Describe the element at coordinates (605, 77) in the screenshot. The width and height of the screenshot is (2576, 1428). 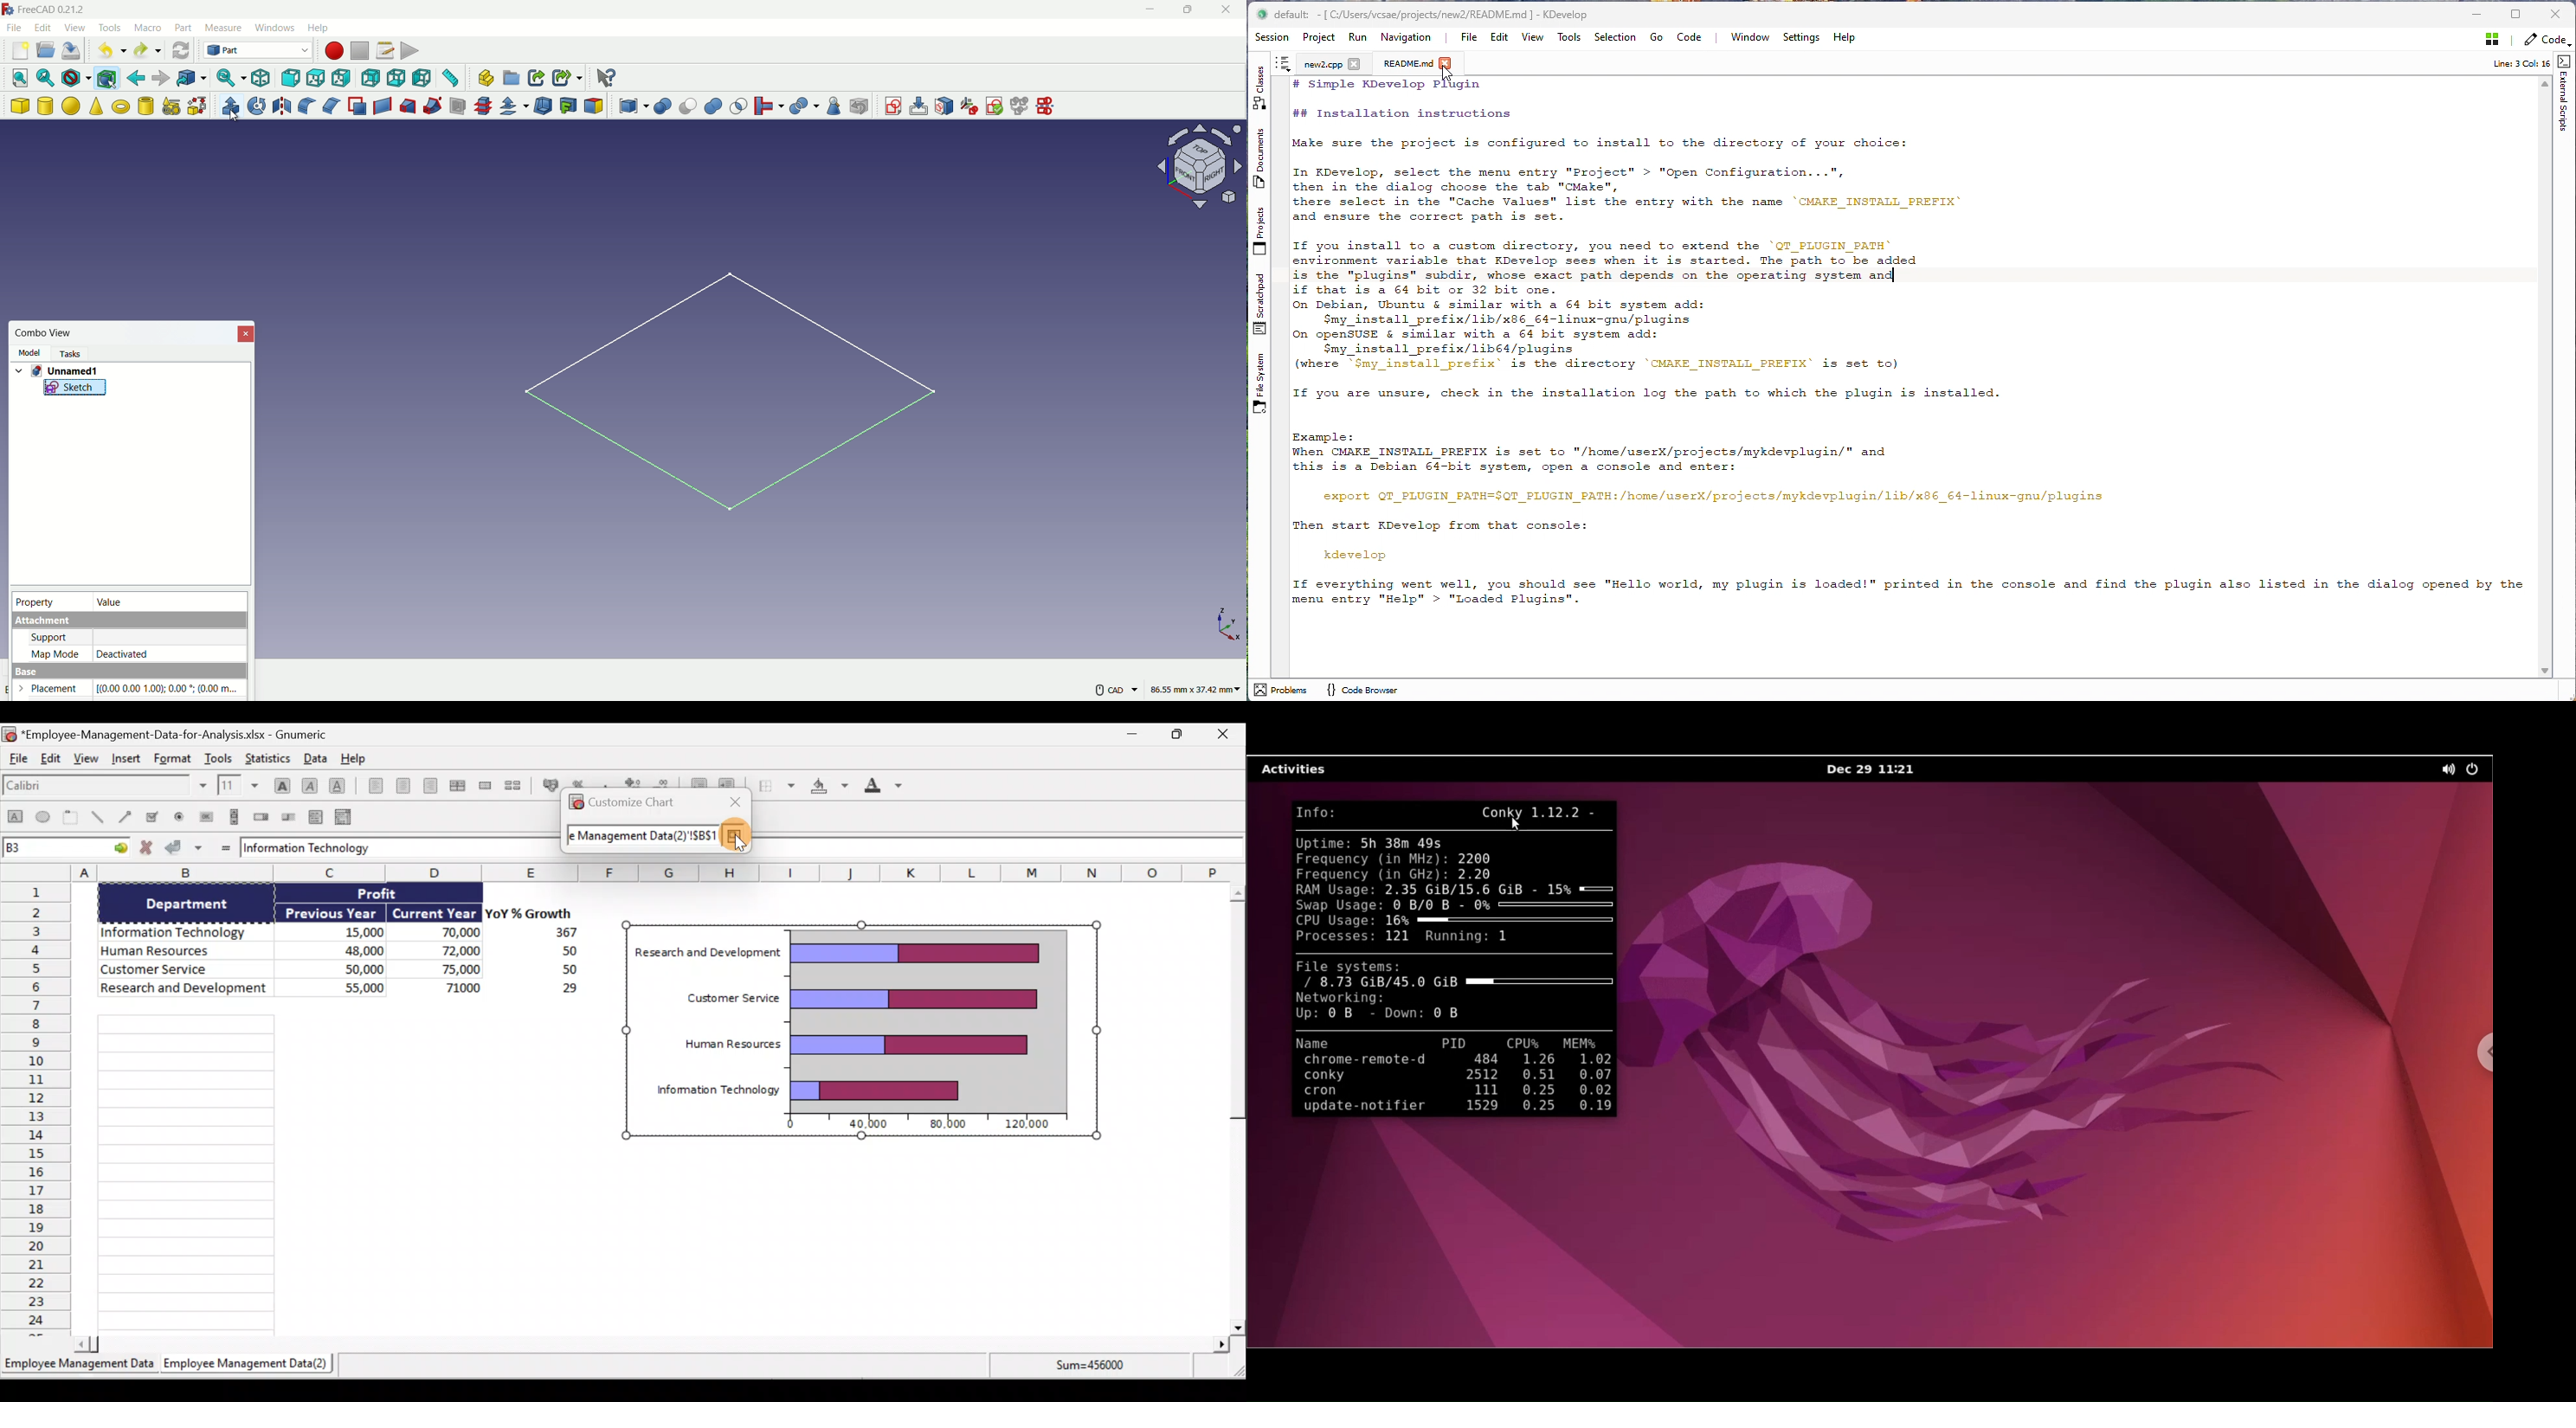
I see `help extension` at that location.